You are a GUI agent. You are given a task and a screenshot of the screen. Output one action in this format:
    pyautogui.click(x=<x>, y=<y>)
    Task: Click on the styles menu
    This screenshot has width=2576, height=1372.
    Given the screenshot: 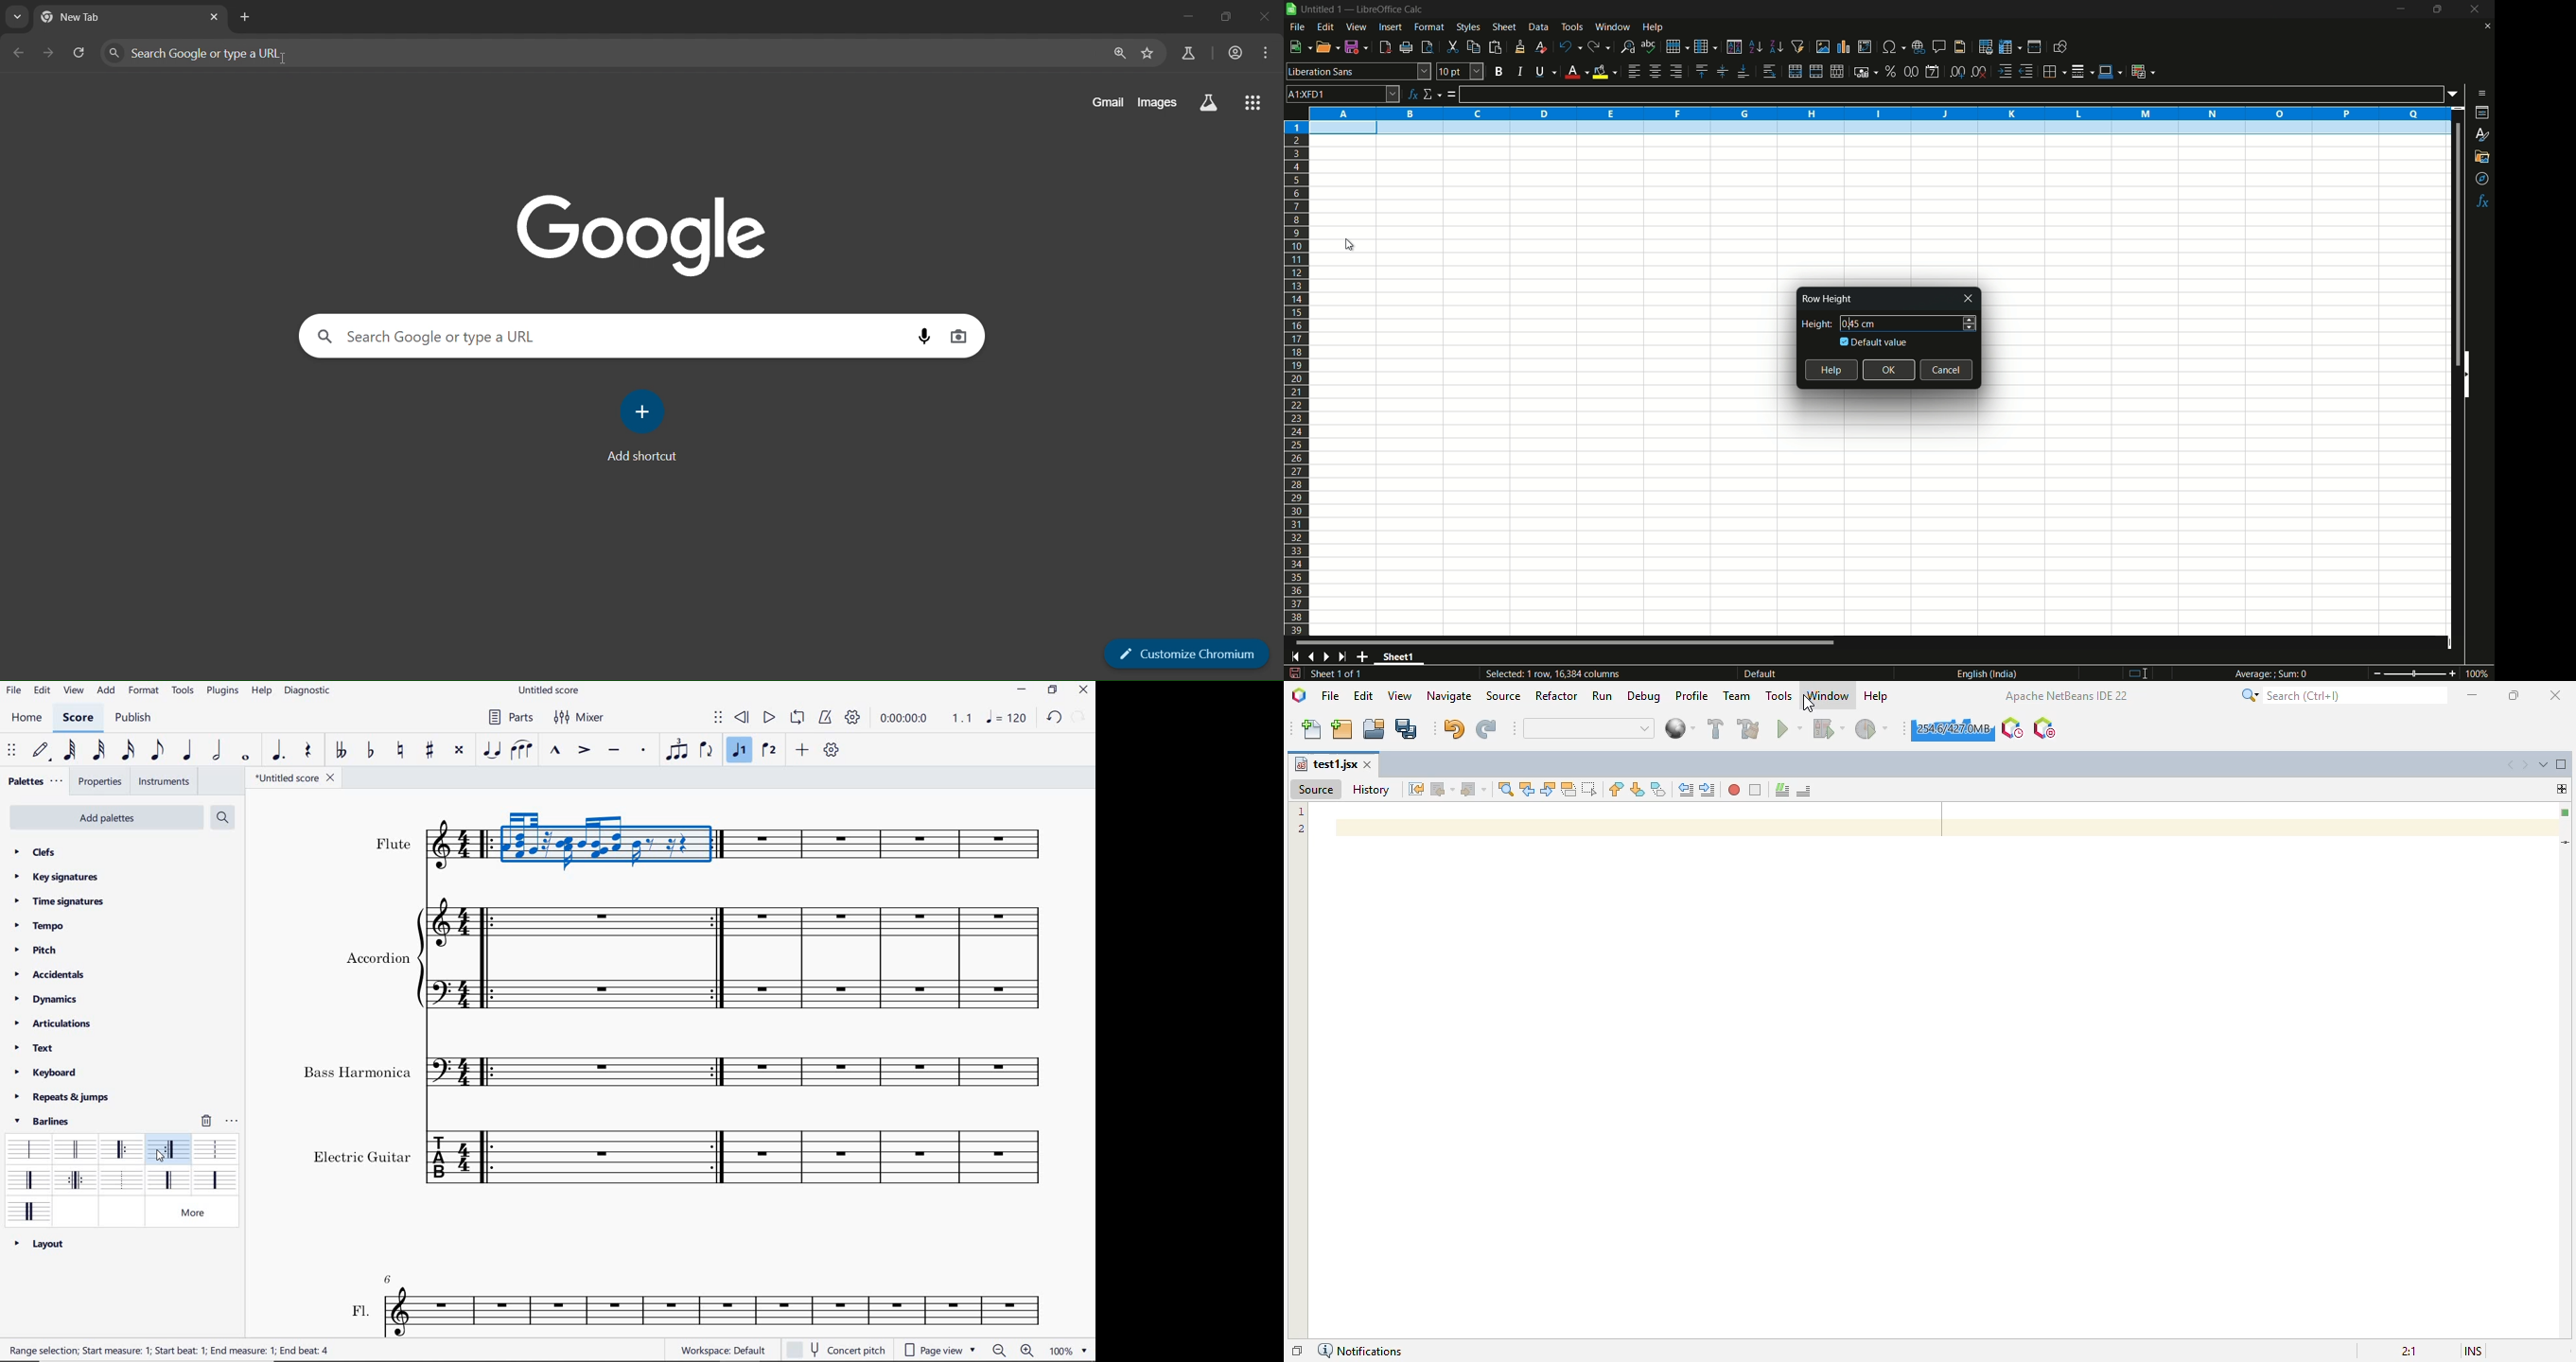 What is the action you would take?
    pyautogui.click(x=1469, y=27)
    